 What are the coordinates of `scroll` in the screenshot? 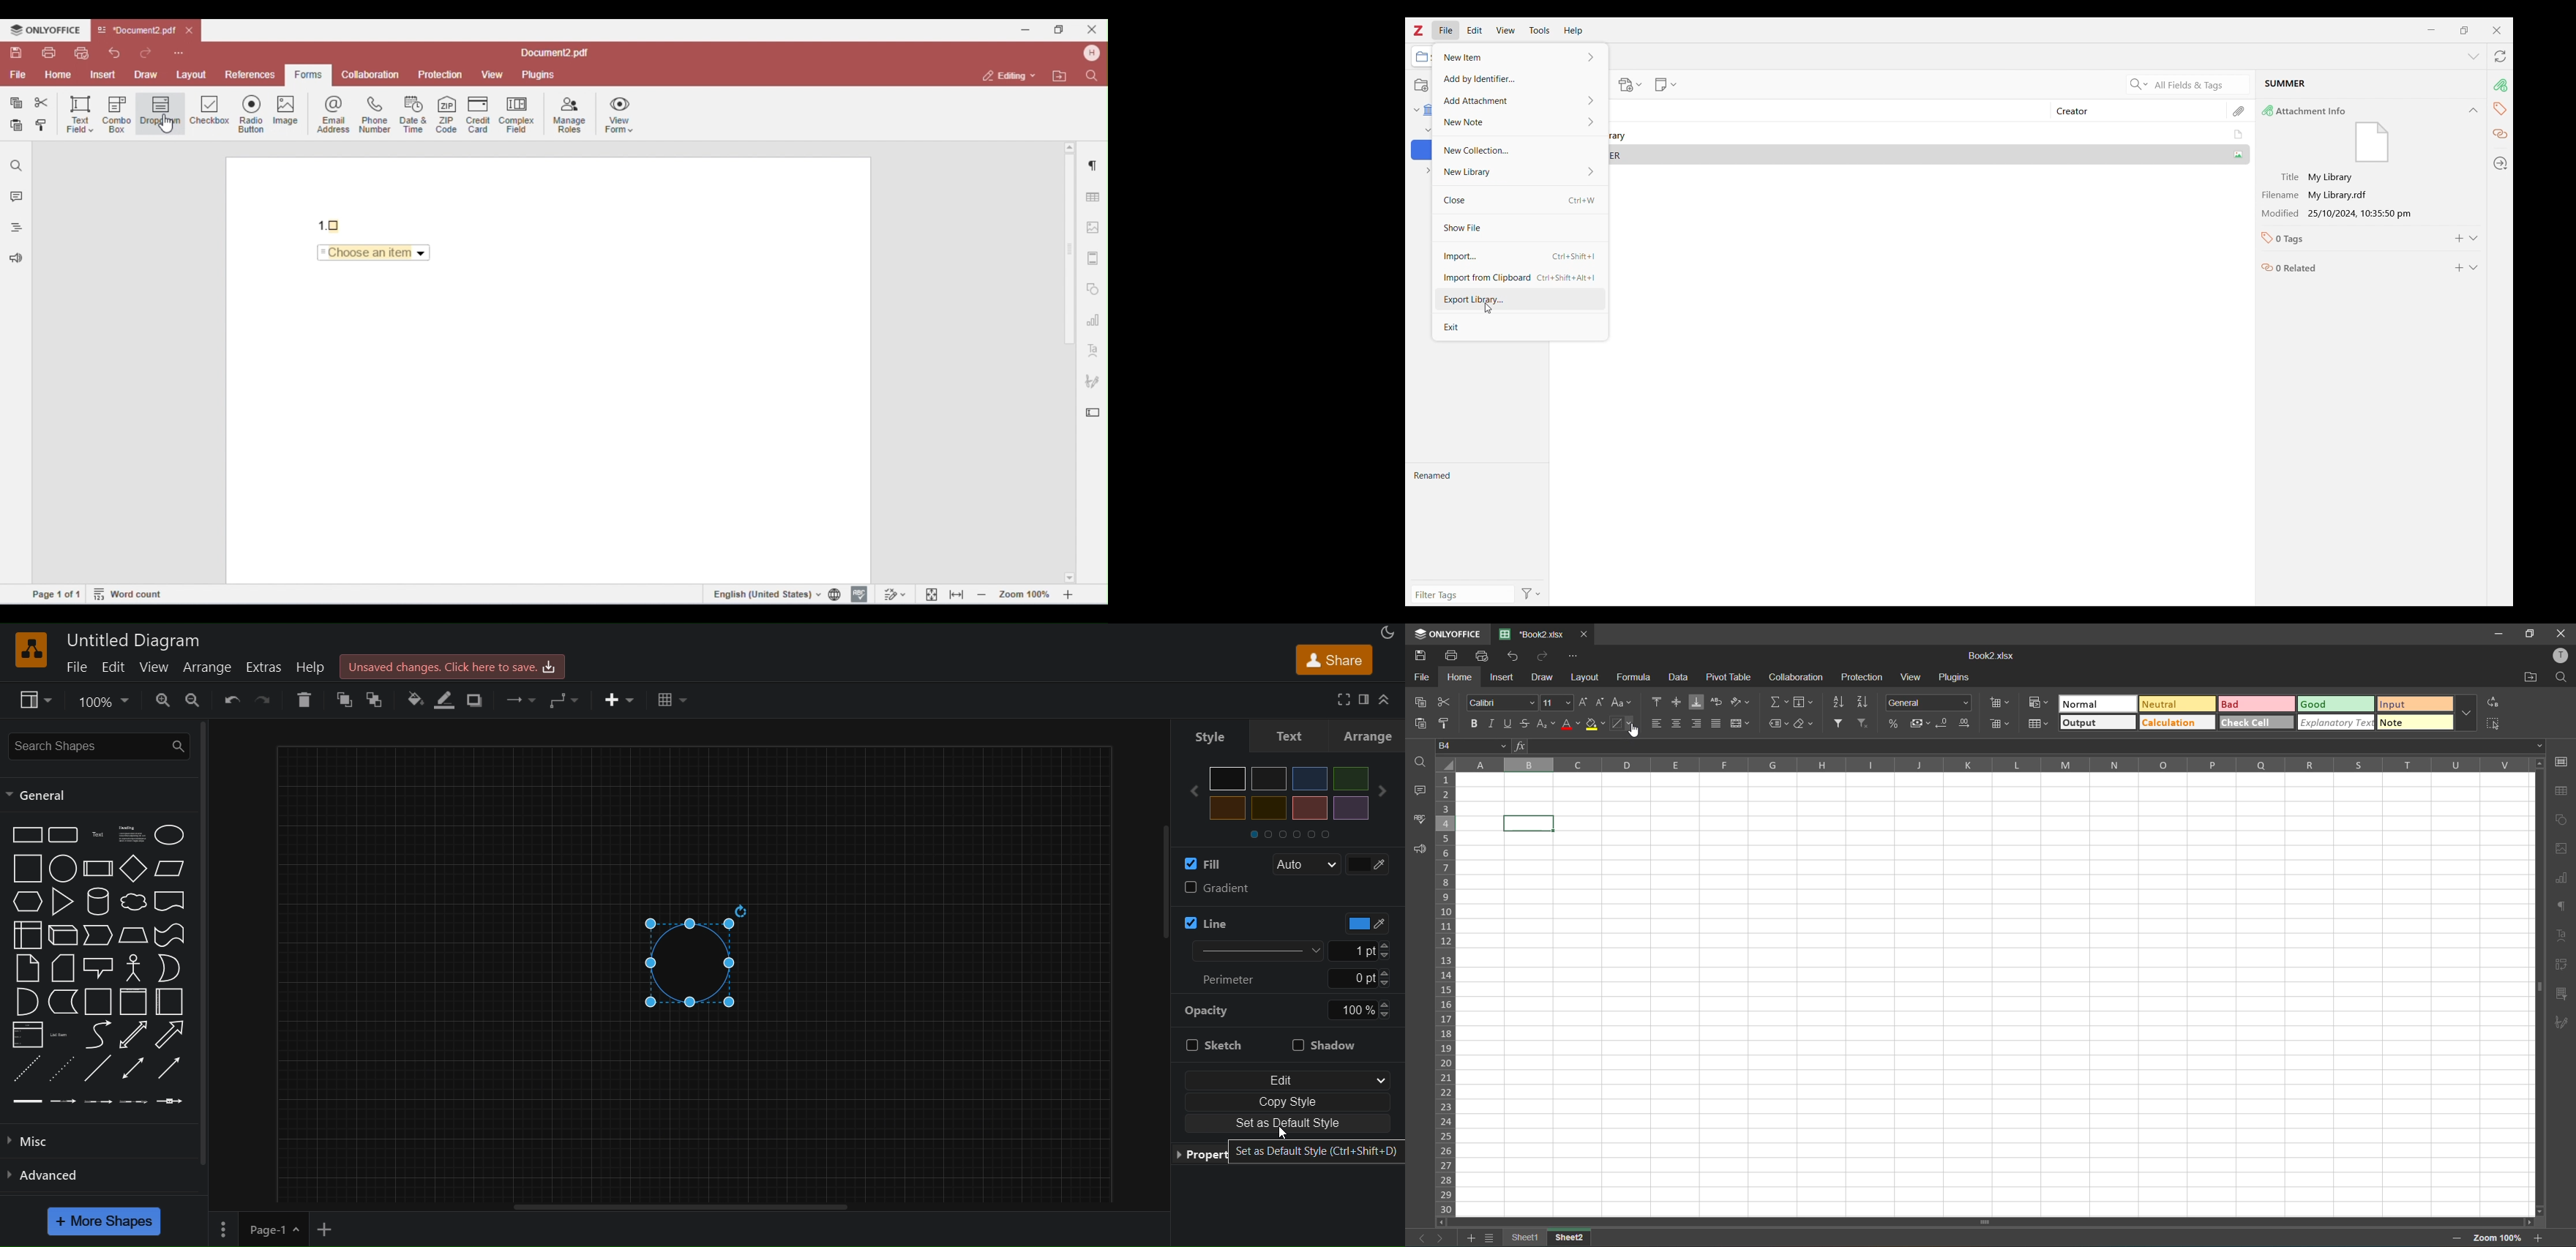 It's located at (1152, 899).